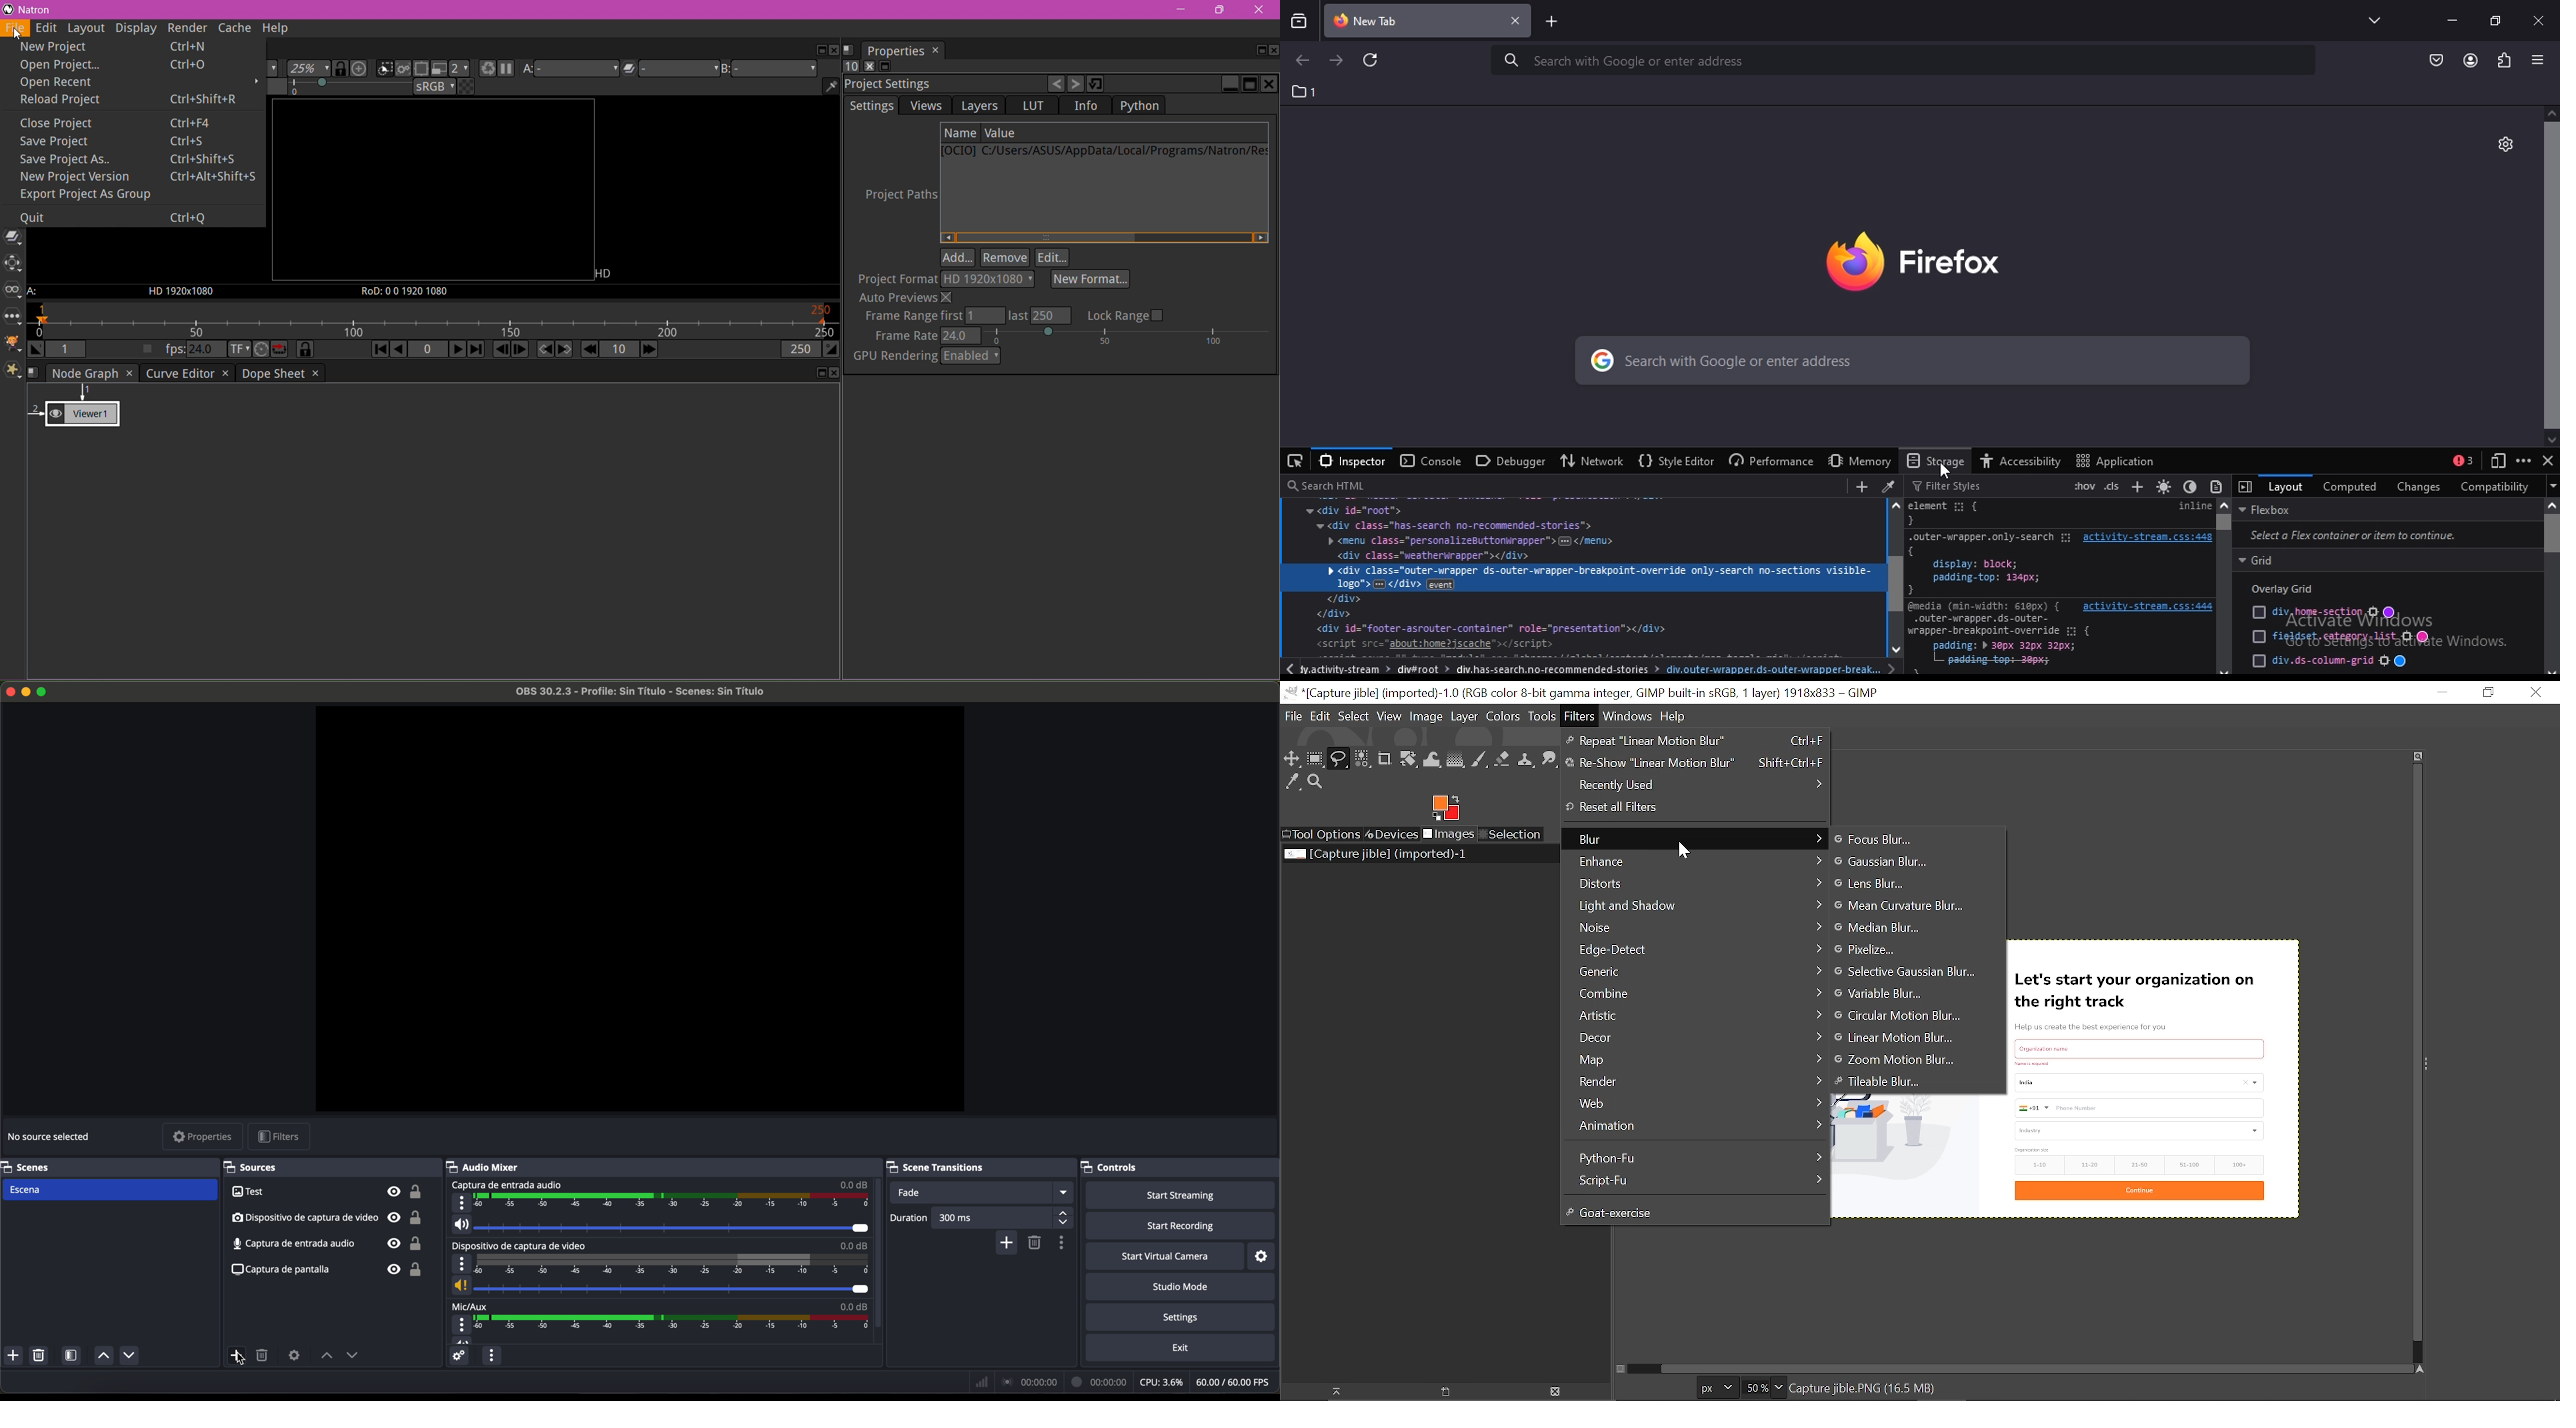 This screenshot has width=2576, height=1428. Describe the element at coordinates (2552, 275) in the screenshot. I see `scroll bar` at that location.